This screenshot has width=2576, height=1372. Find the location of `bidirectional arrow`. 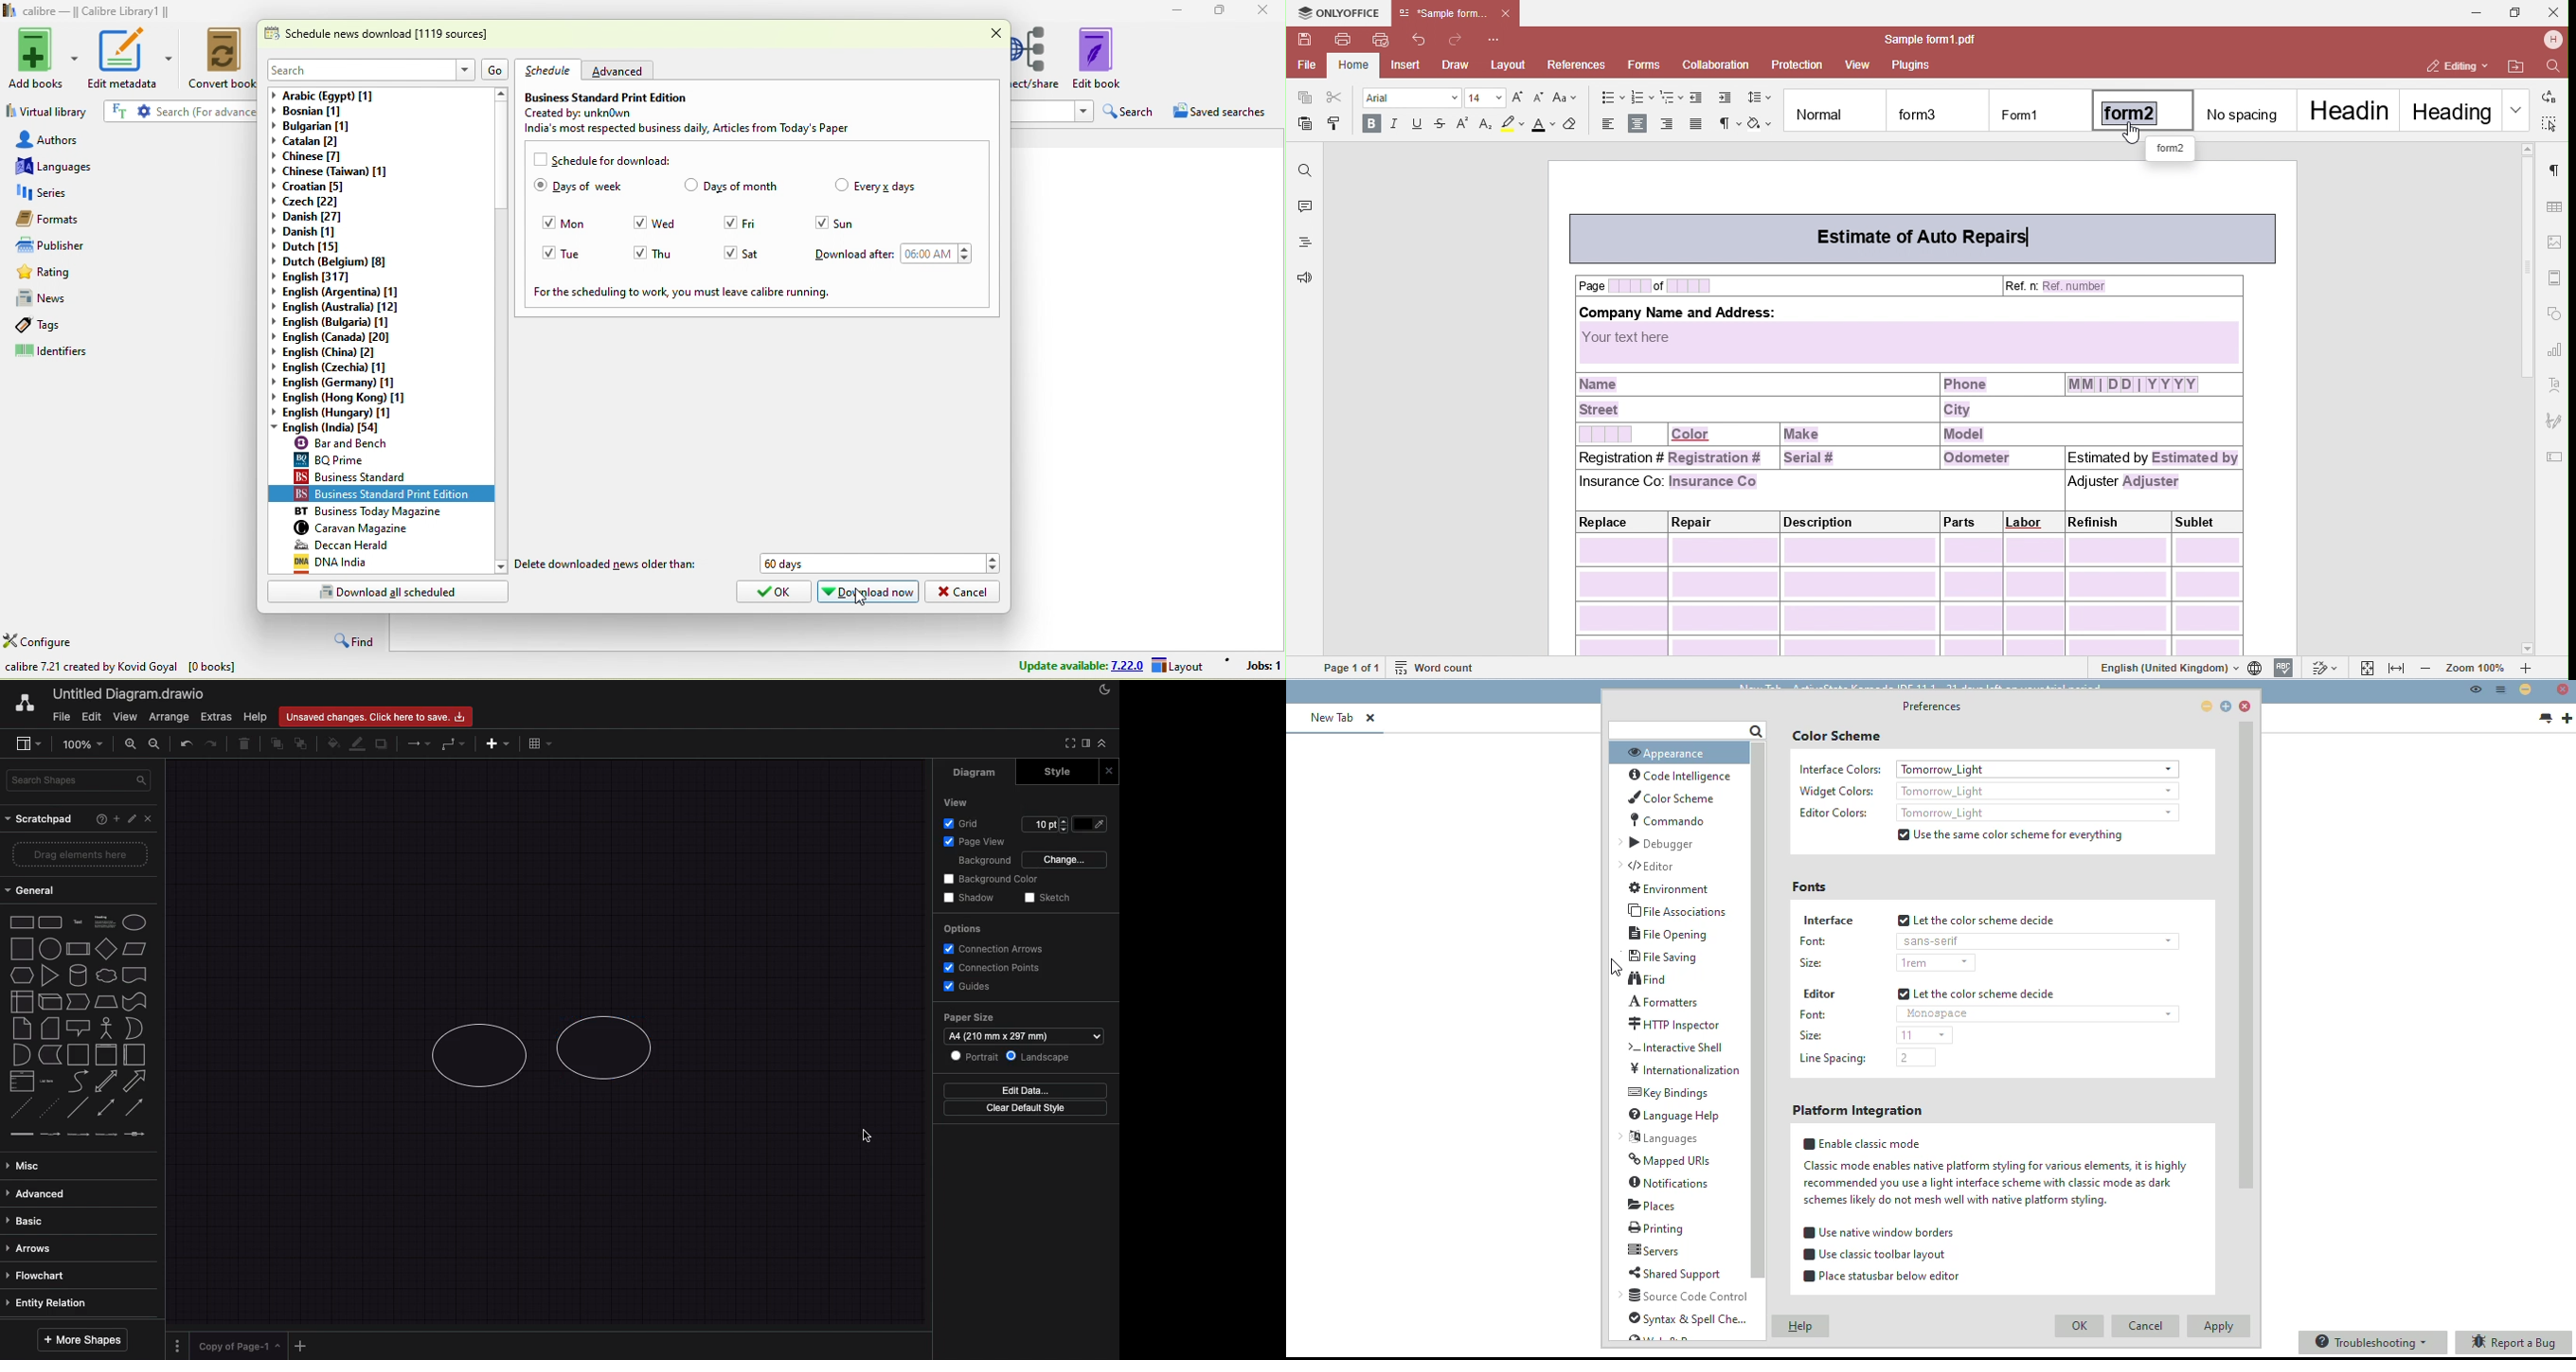

bidirectional arrow is located at coordinates (107, 1081).